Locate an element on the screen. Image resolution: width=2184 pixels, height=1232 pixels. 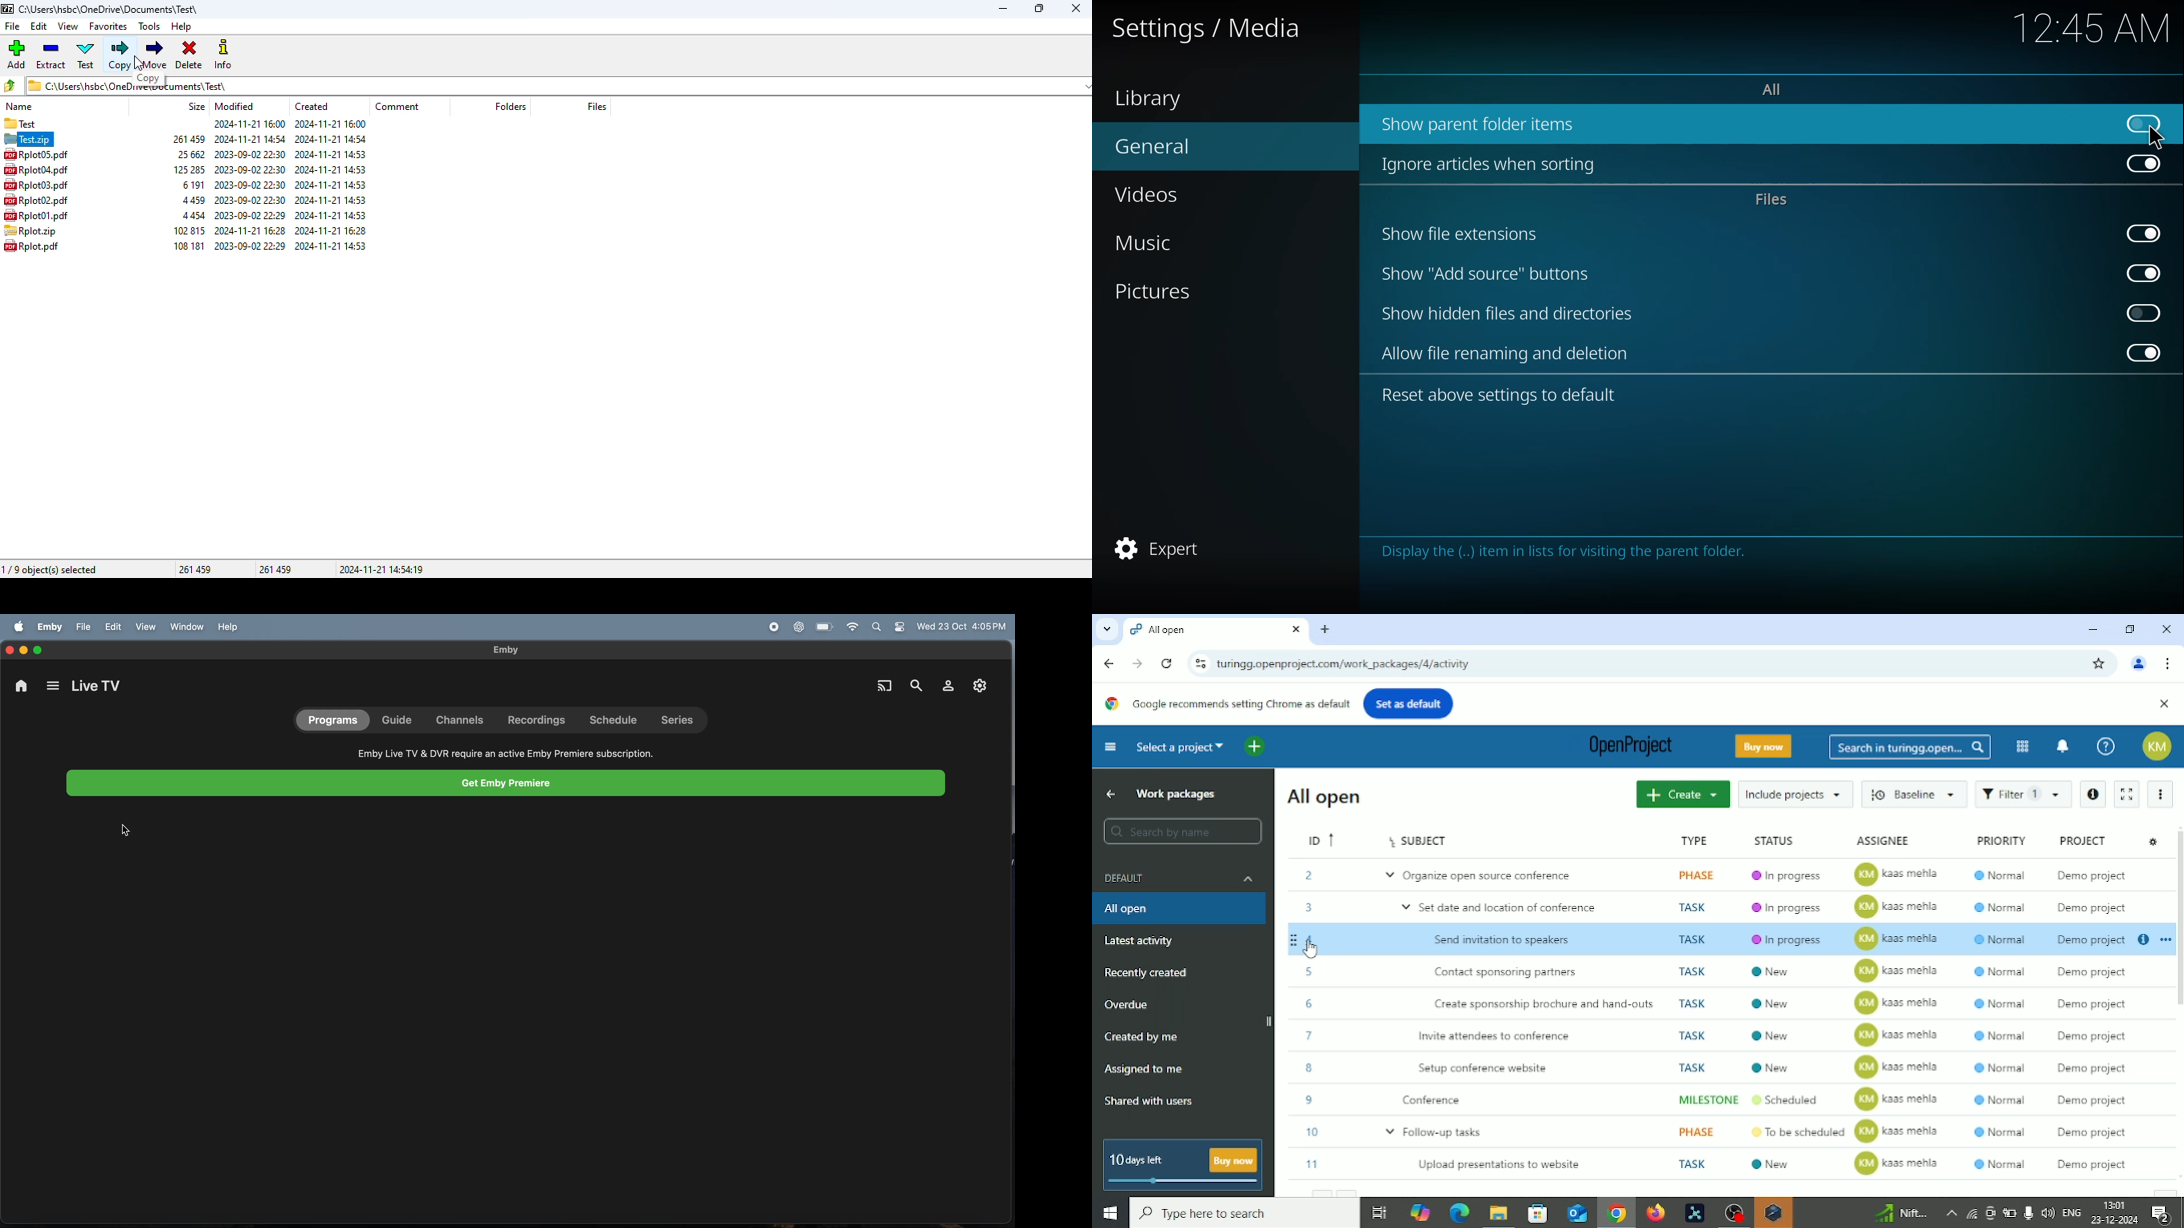
Meet now is located at coordinates (1990, 1213).